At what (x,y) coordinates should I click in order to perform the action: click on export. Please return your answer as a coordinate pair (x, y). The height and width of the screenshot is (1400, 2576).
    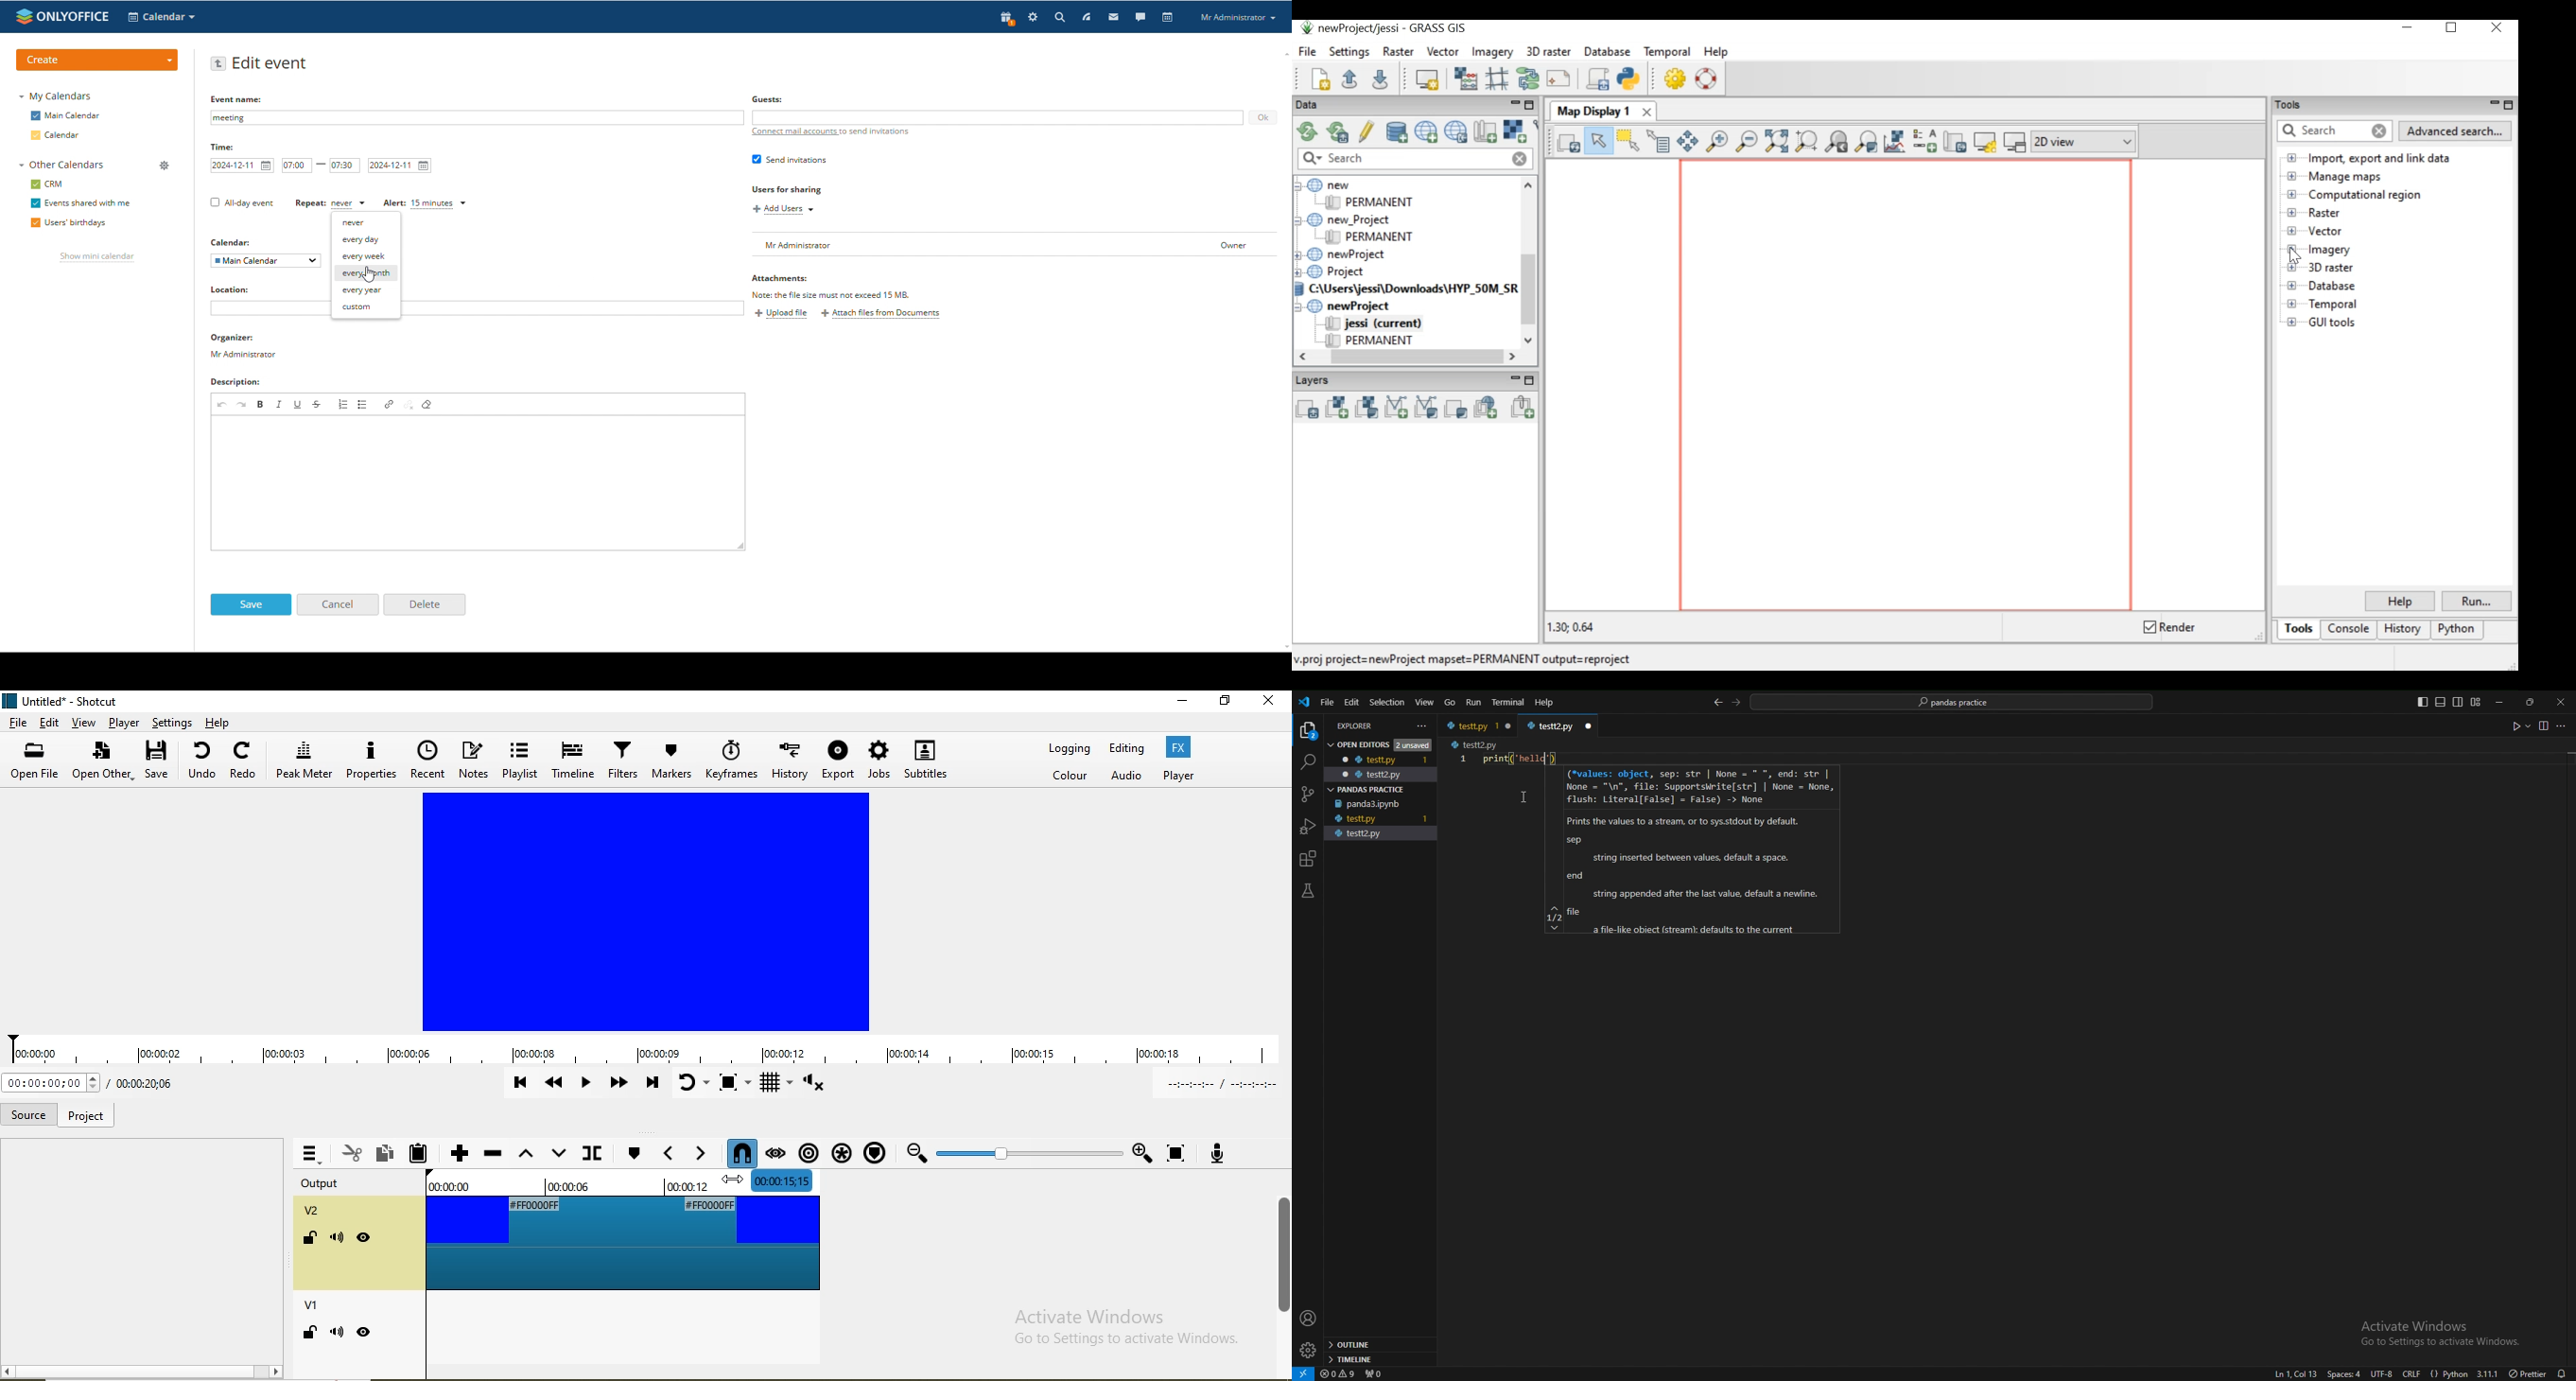
    Looking at the image, I should click on (839, 760).